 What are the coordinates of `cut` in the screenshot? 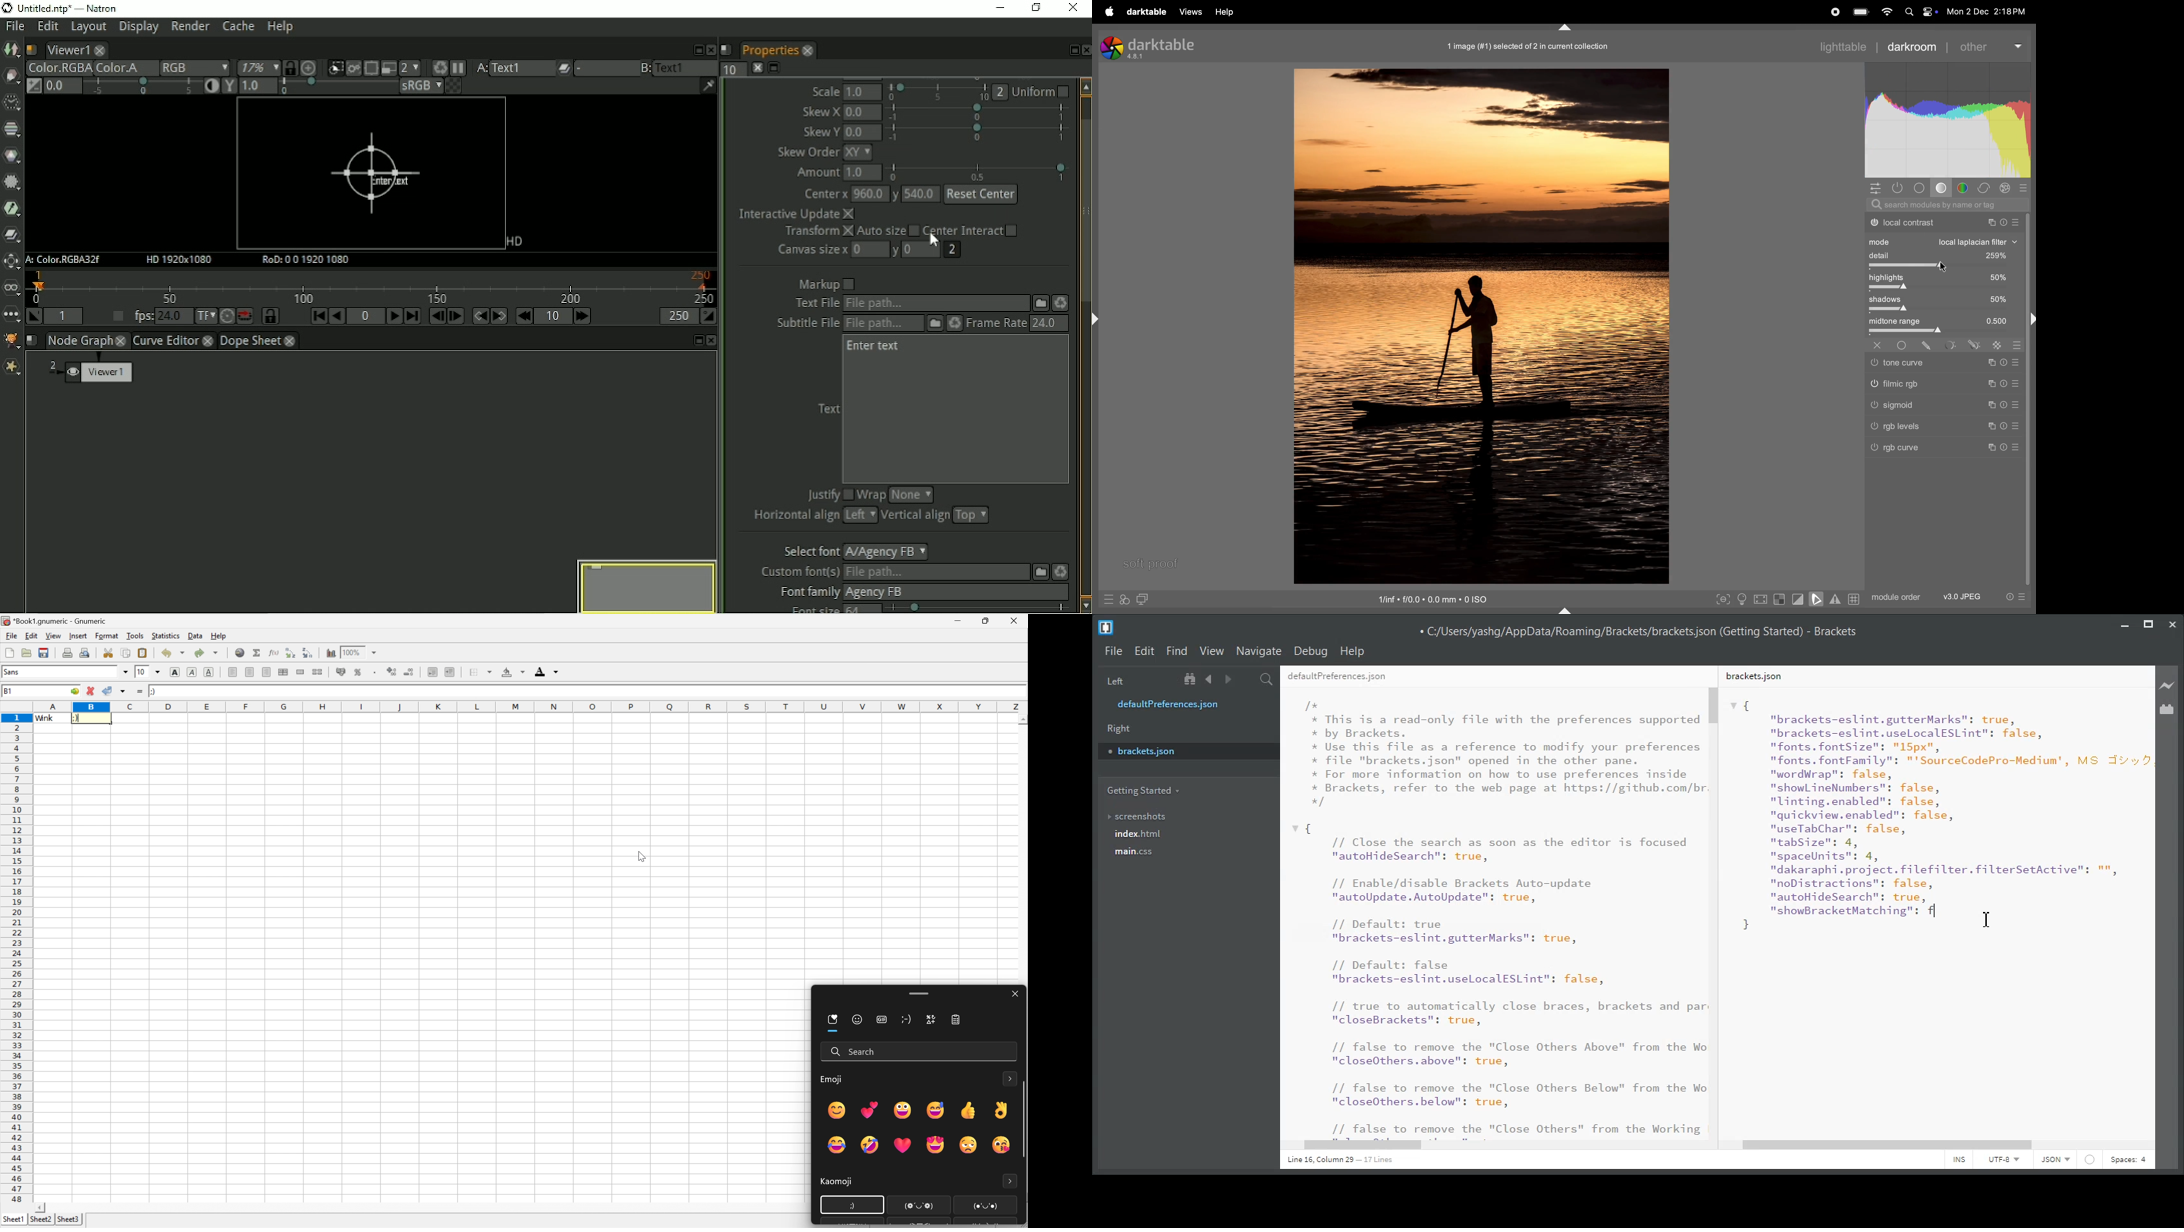 It's located at (108, 653).